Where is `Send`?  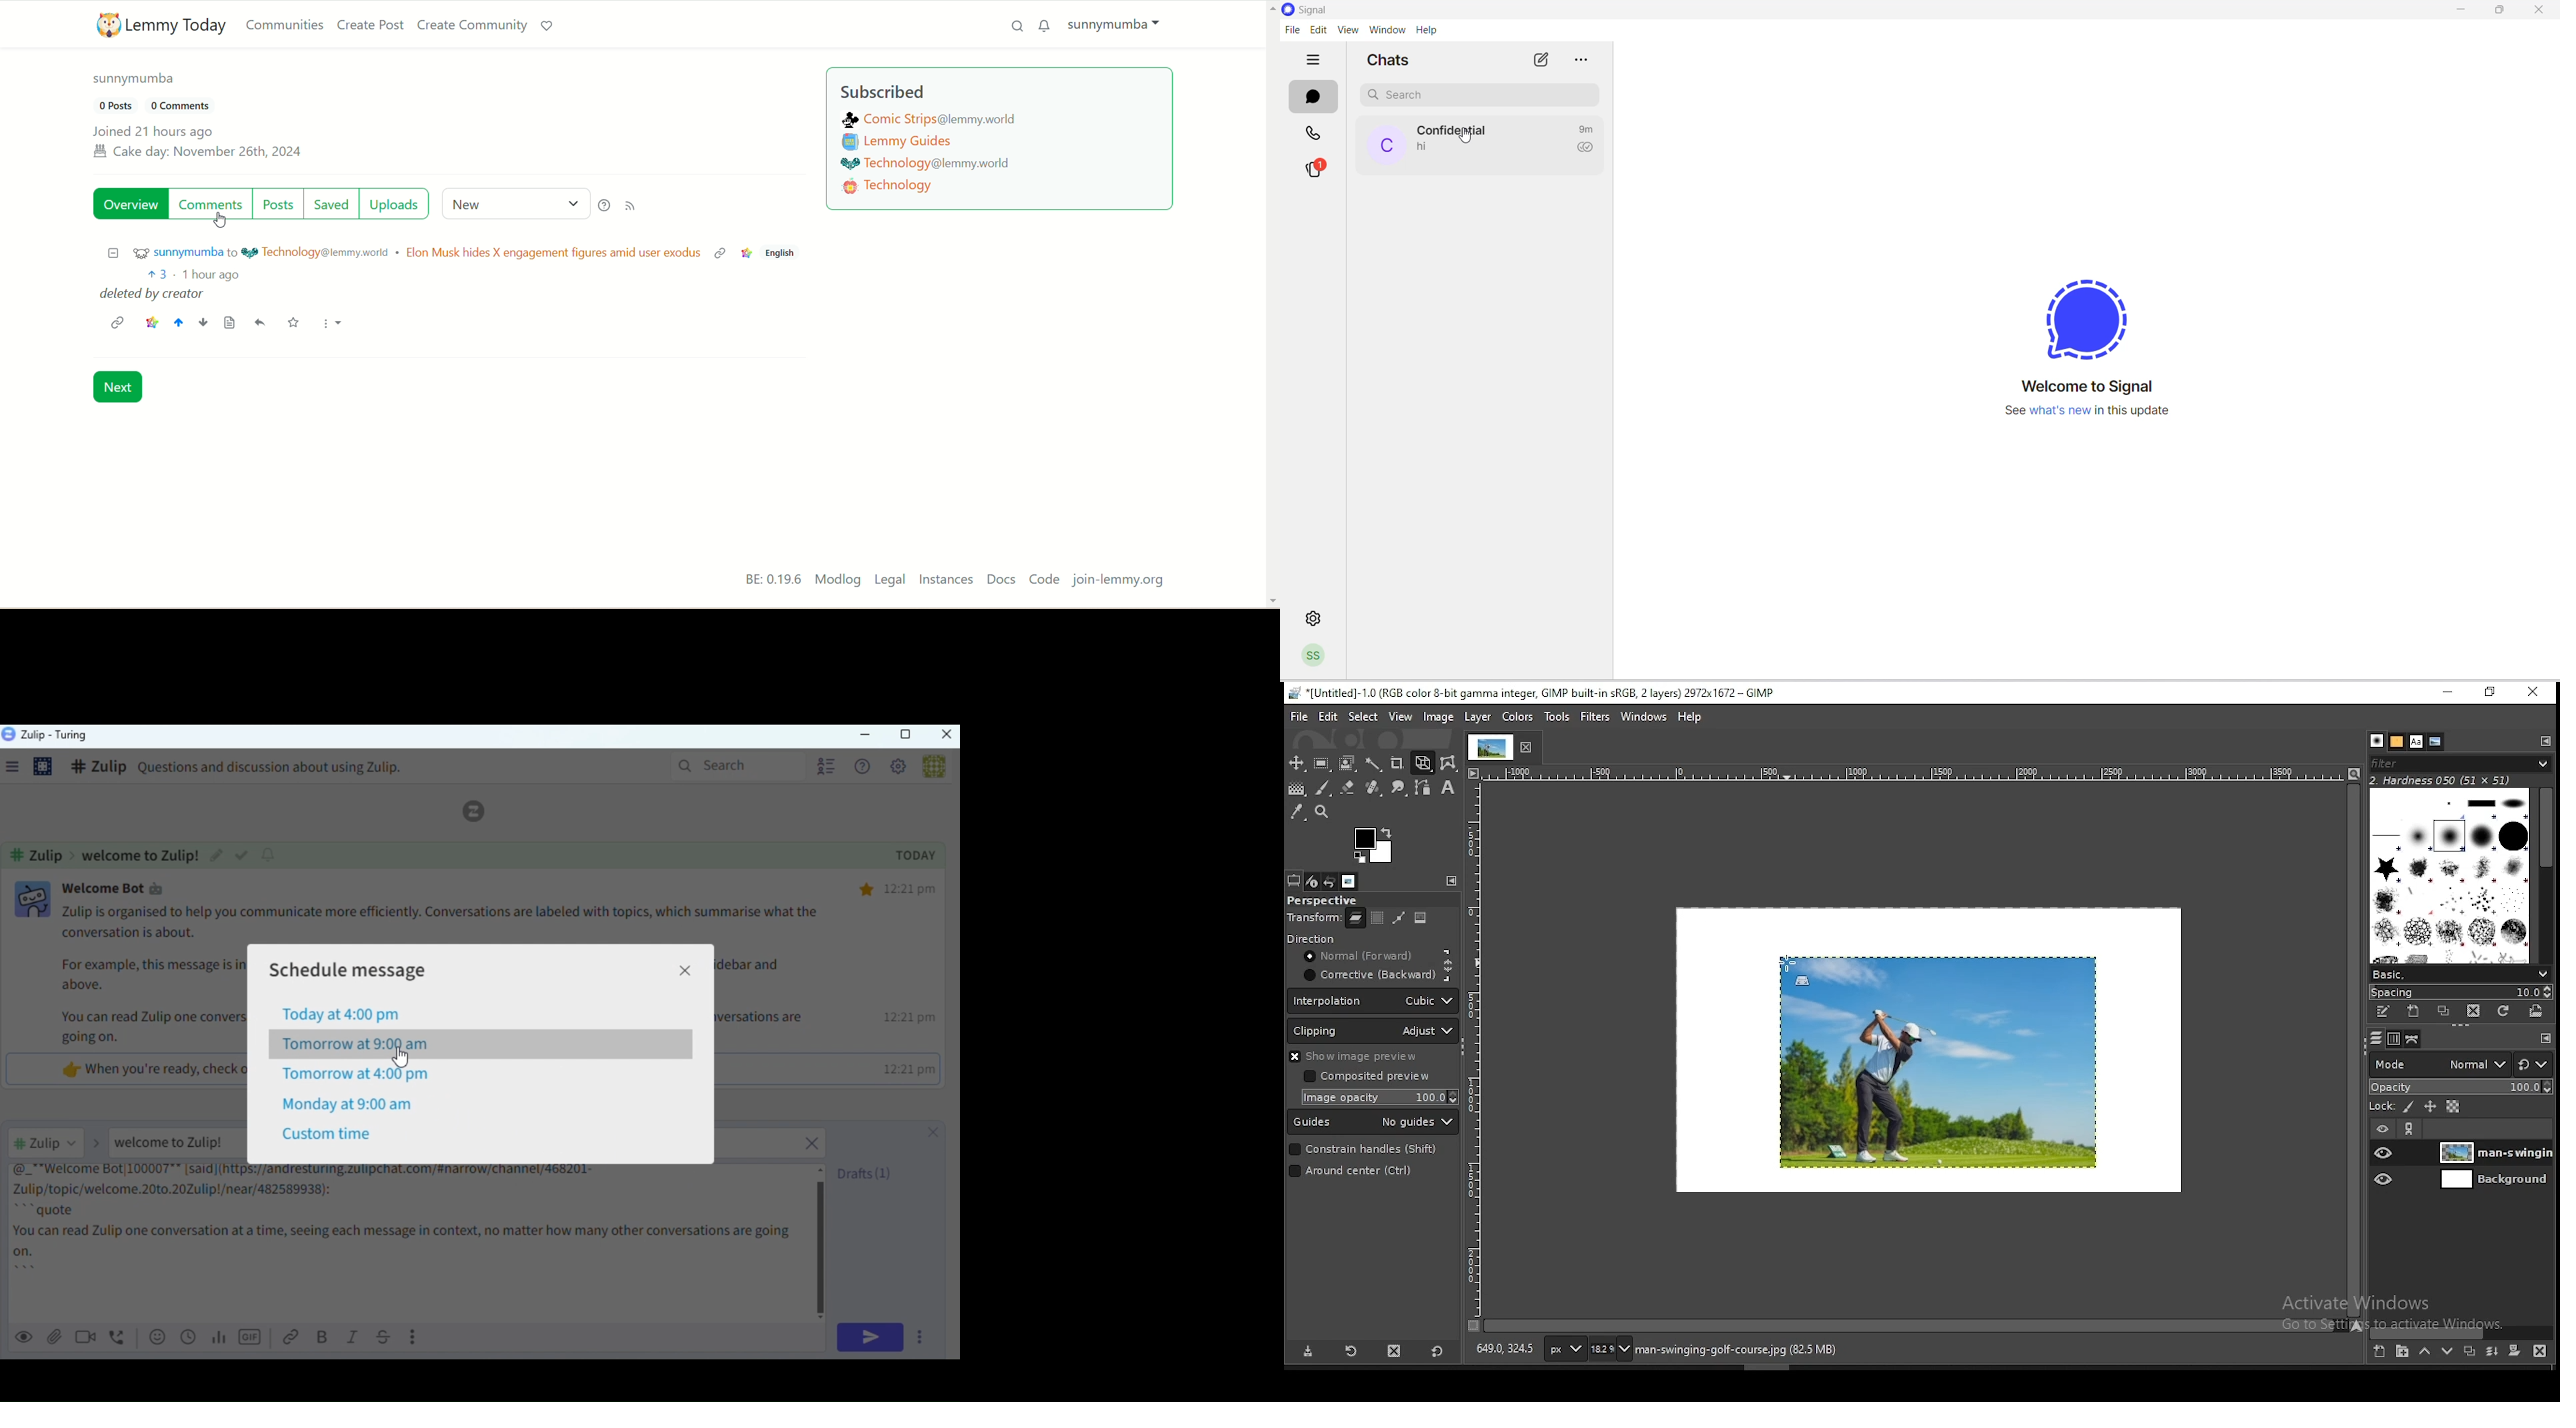 Send is located at coordinates (869, 1338).